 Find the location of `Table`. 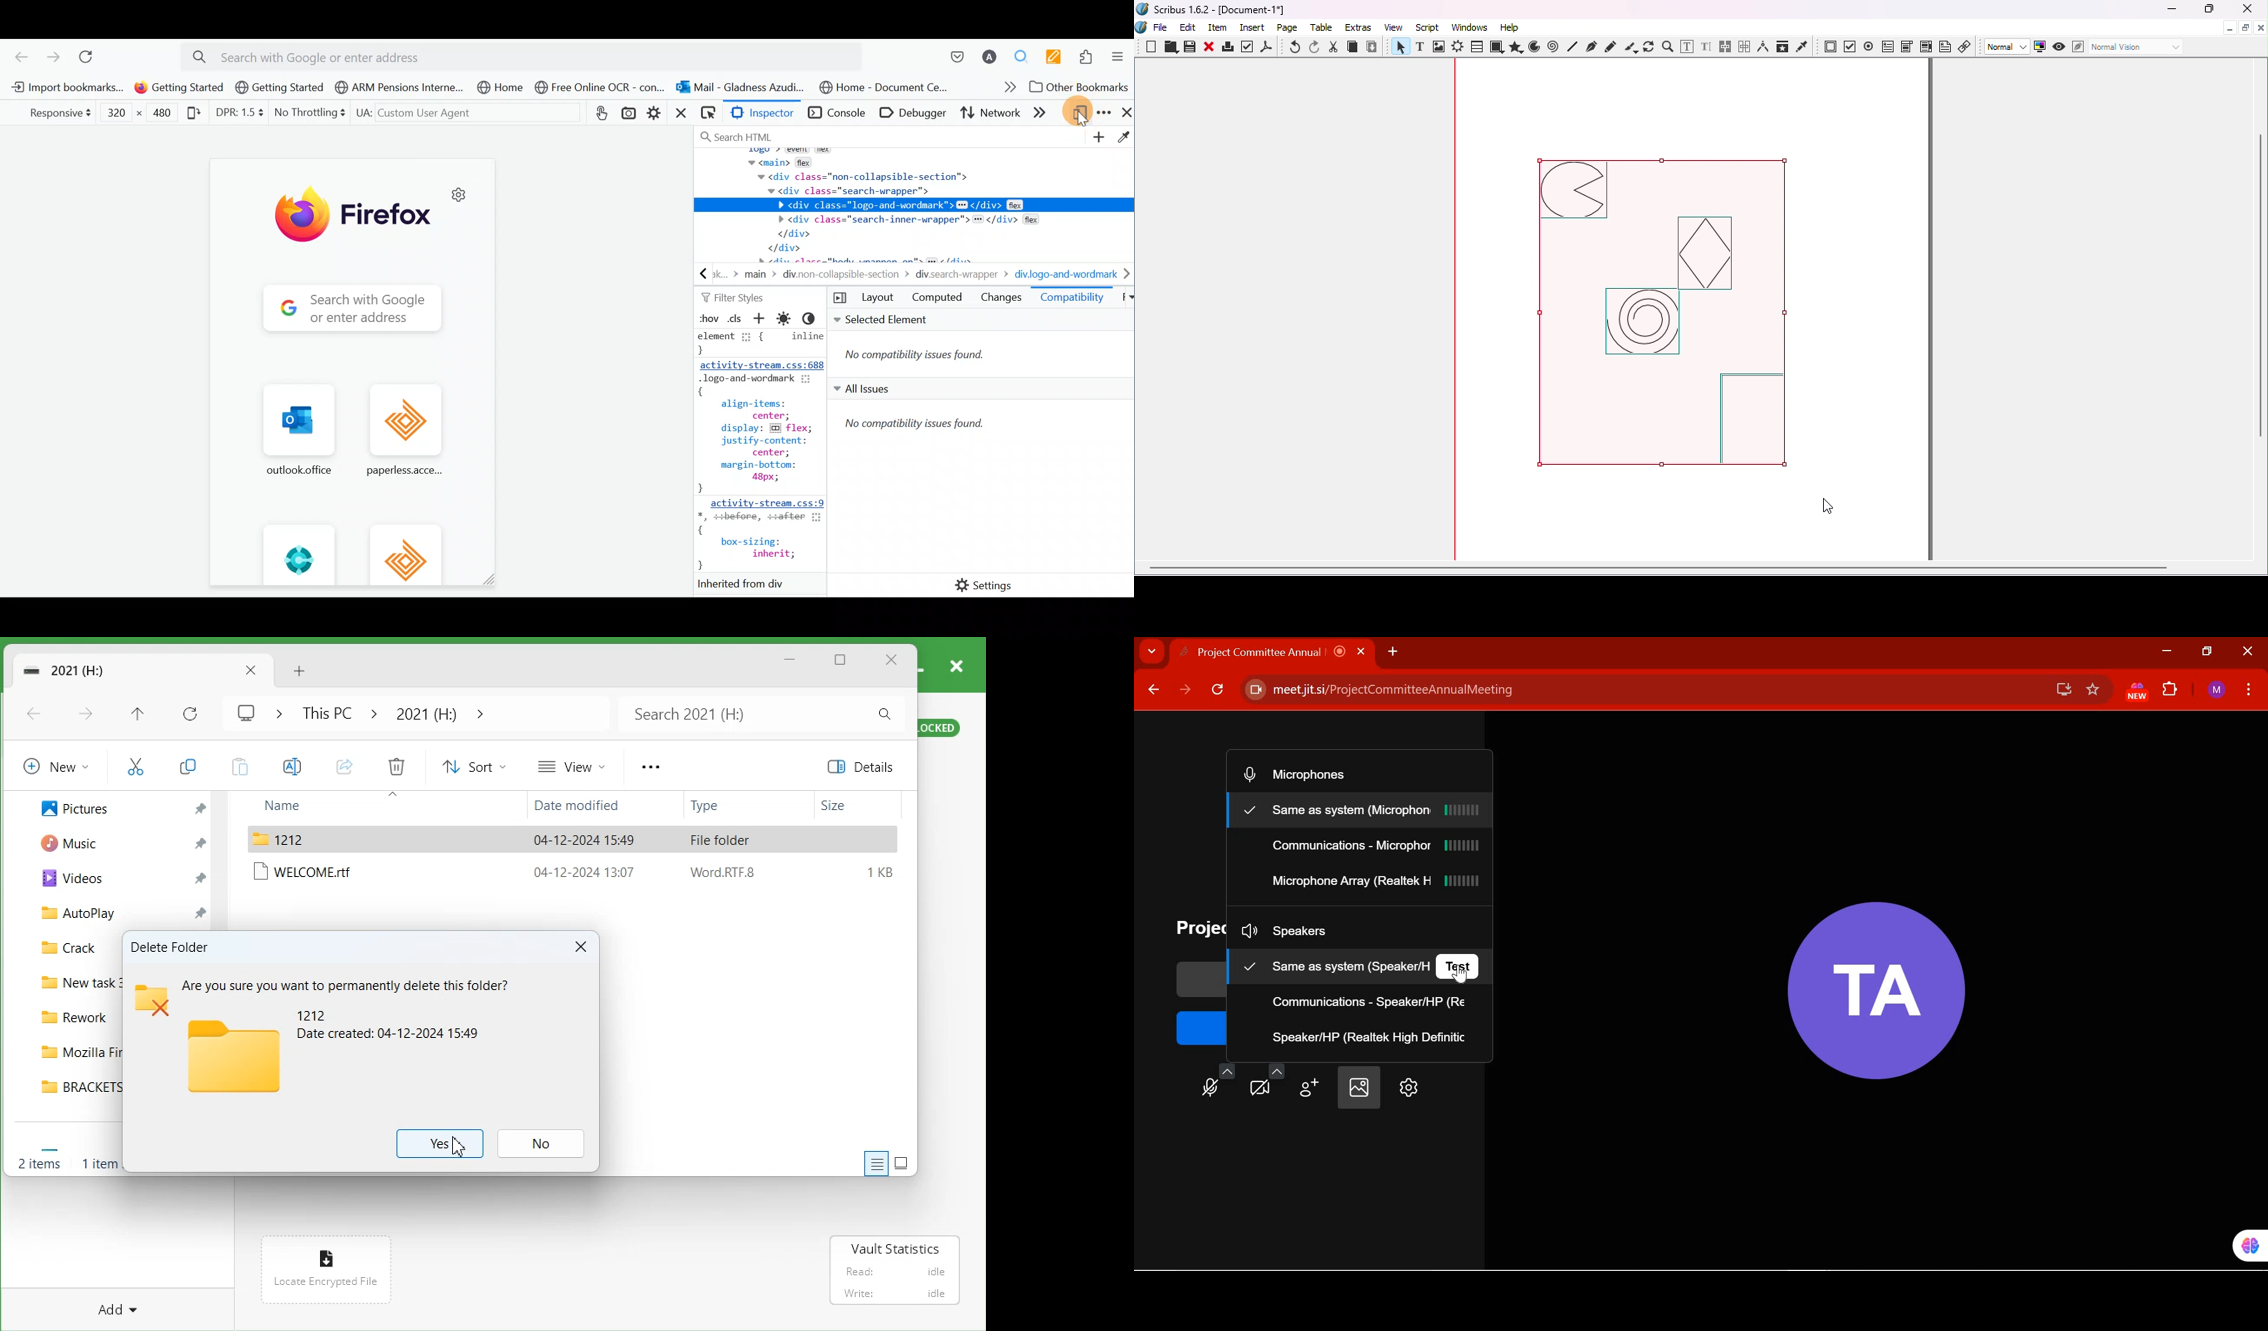

Table is located at coordinates (1324, 28).